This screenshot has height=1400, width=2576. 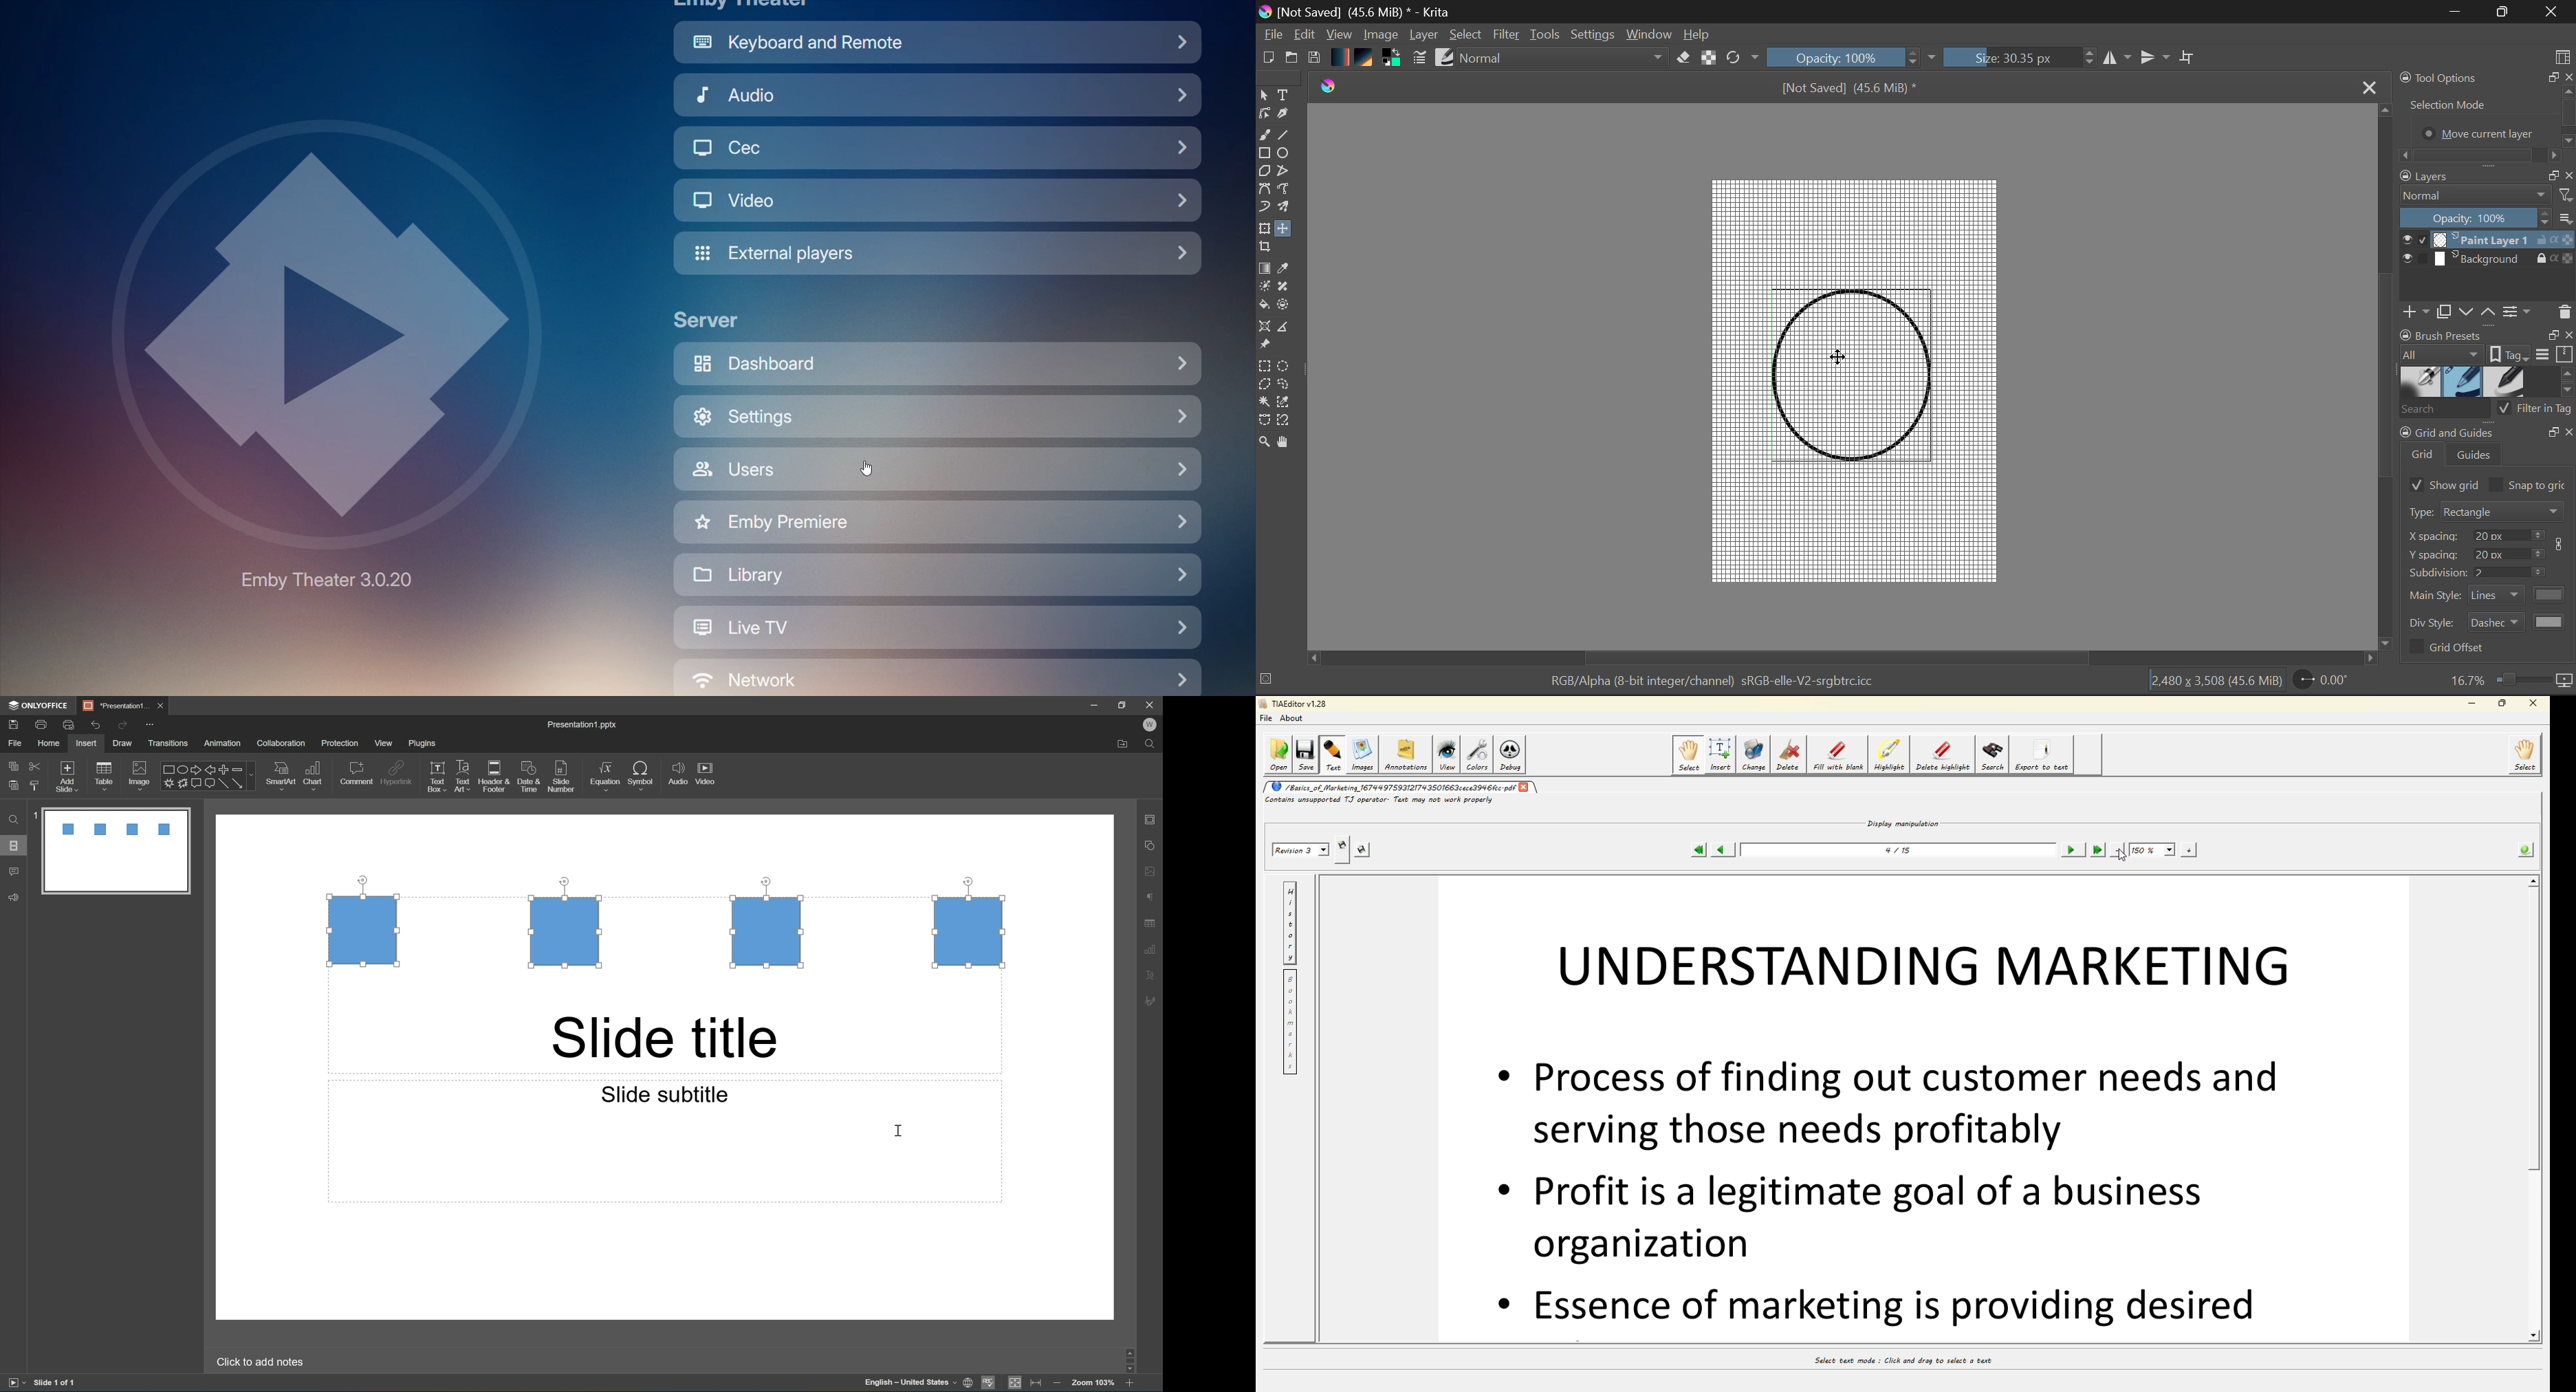 I want to click on Blending Mode, so click(x=2486, y=195).